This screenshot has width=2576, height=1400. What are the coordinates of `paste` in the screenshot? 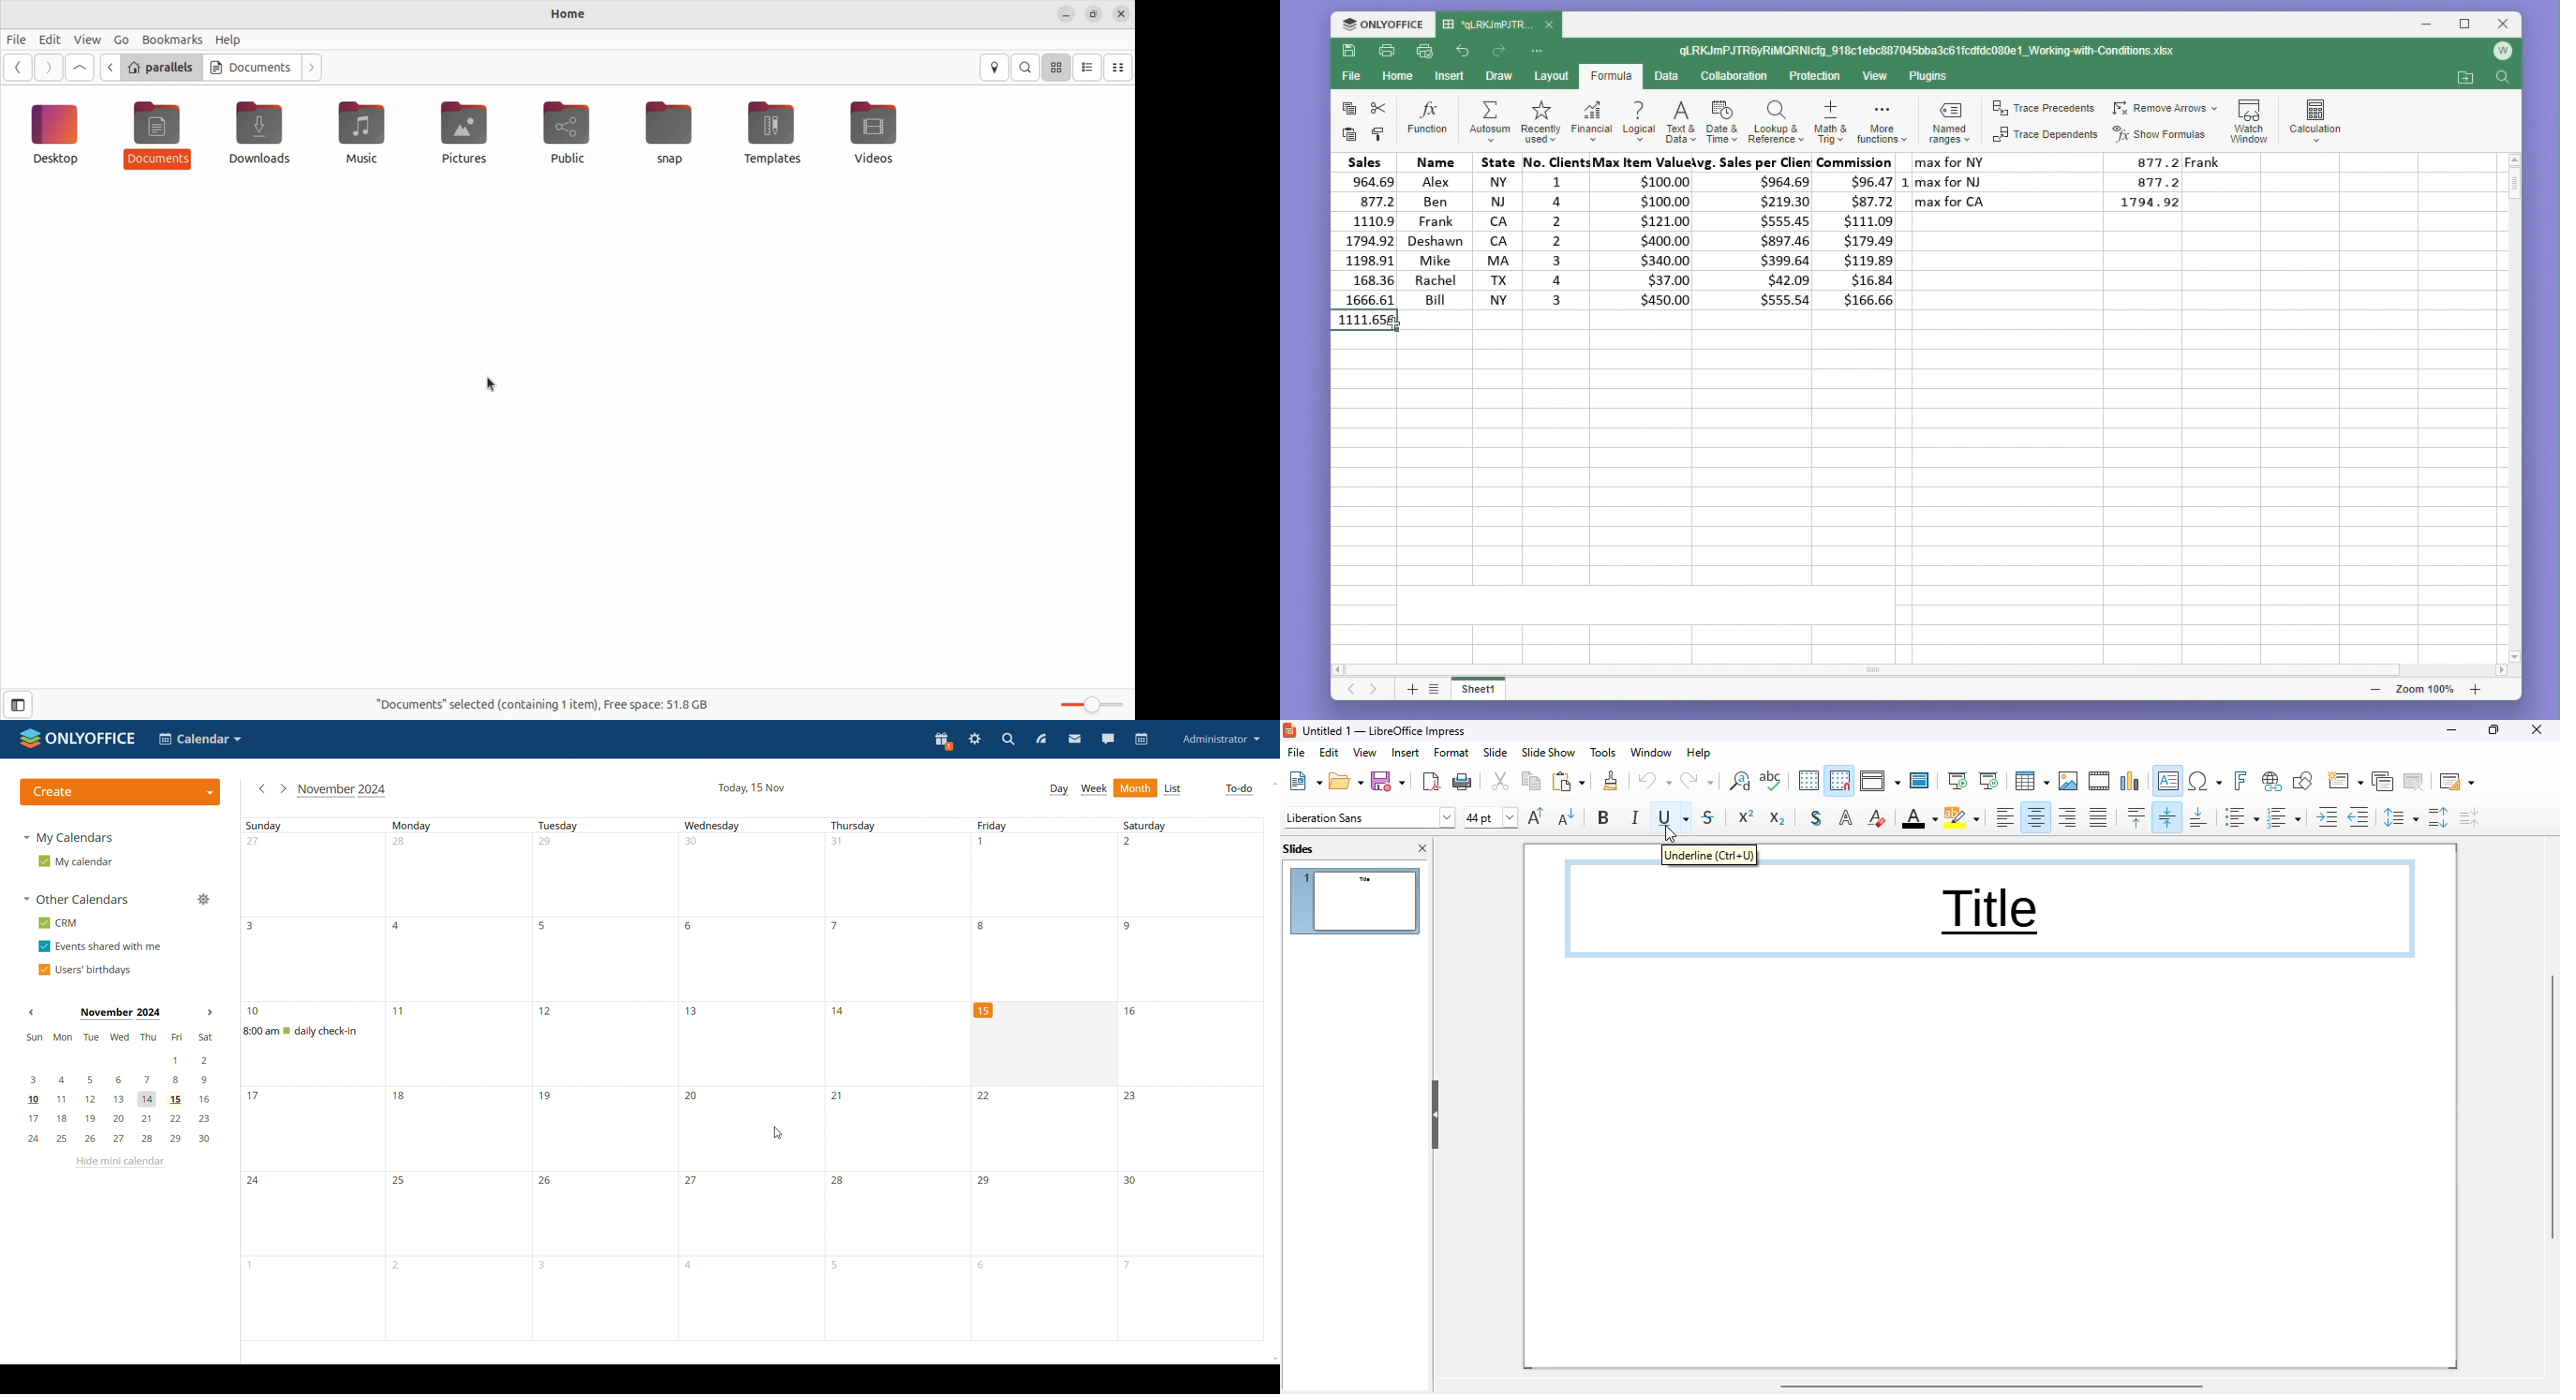 It's located at (1569, 781).